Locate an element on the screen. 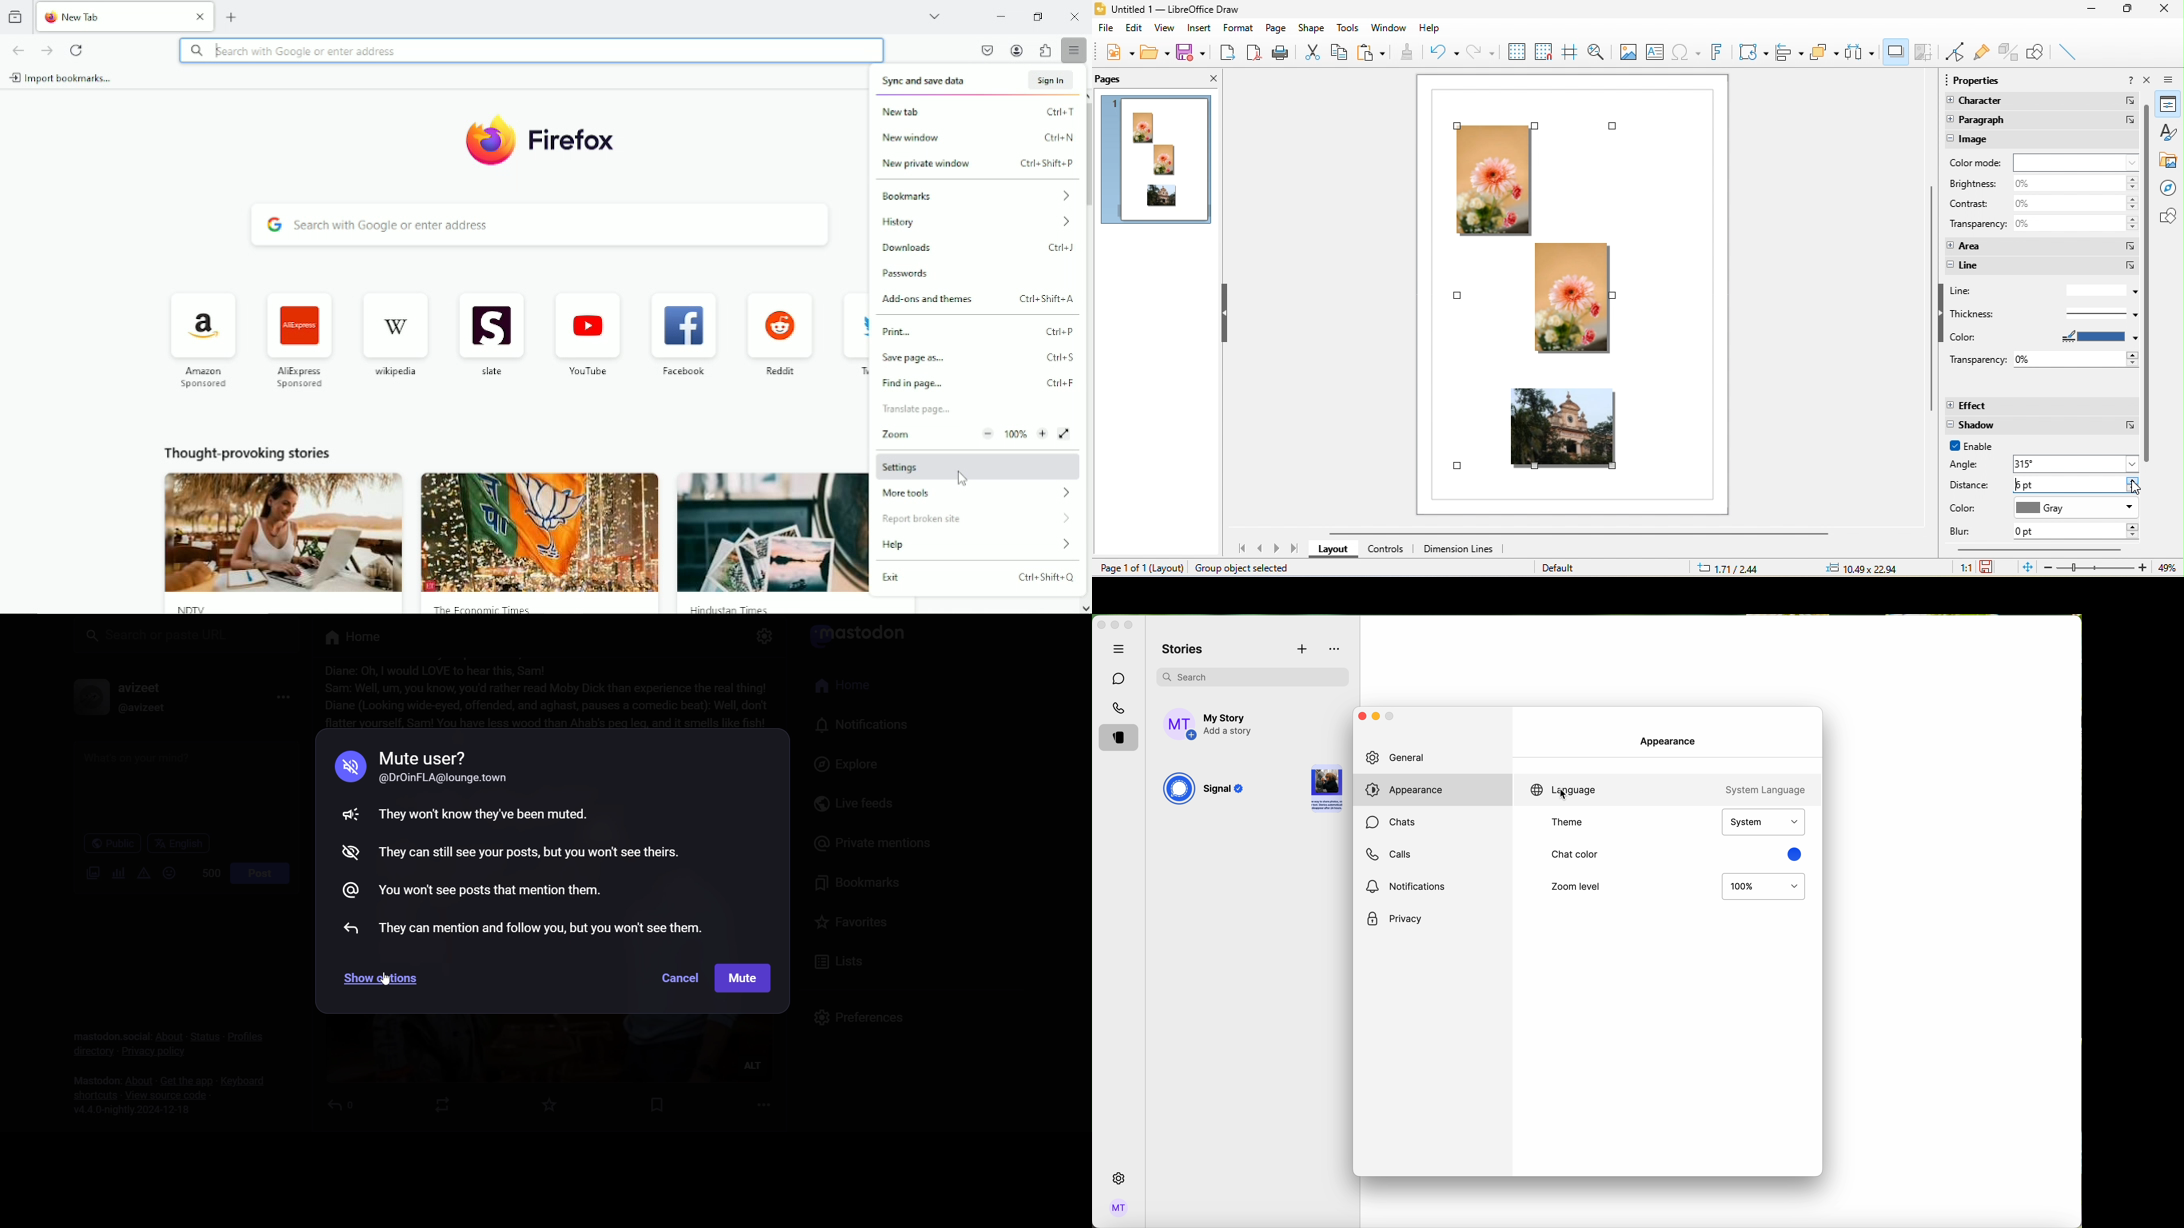 Image resolution: width=2184 pixels, height=1232 pixels. report broken site is located at coordinates (976, 520).